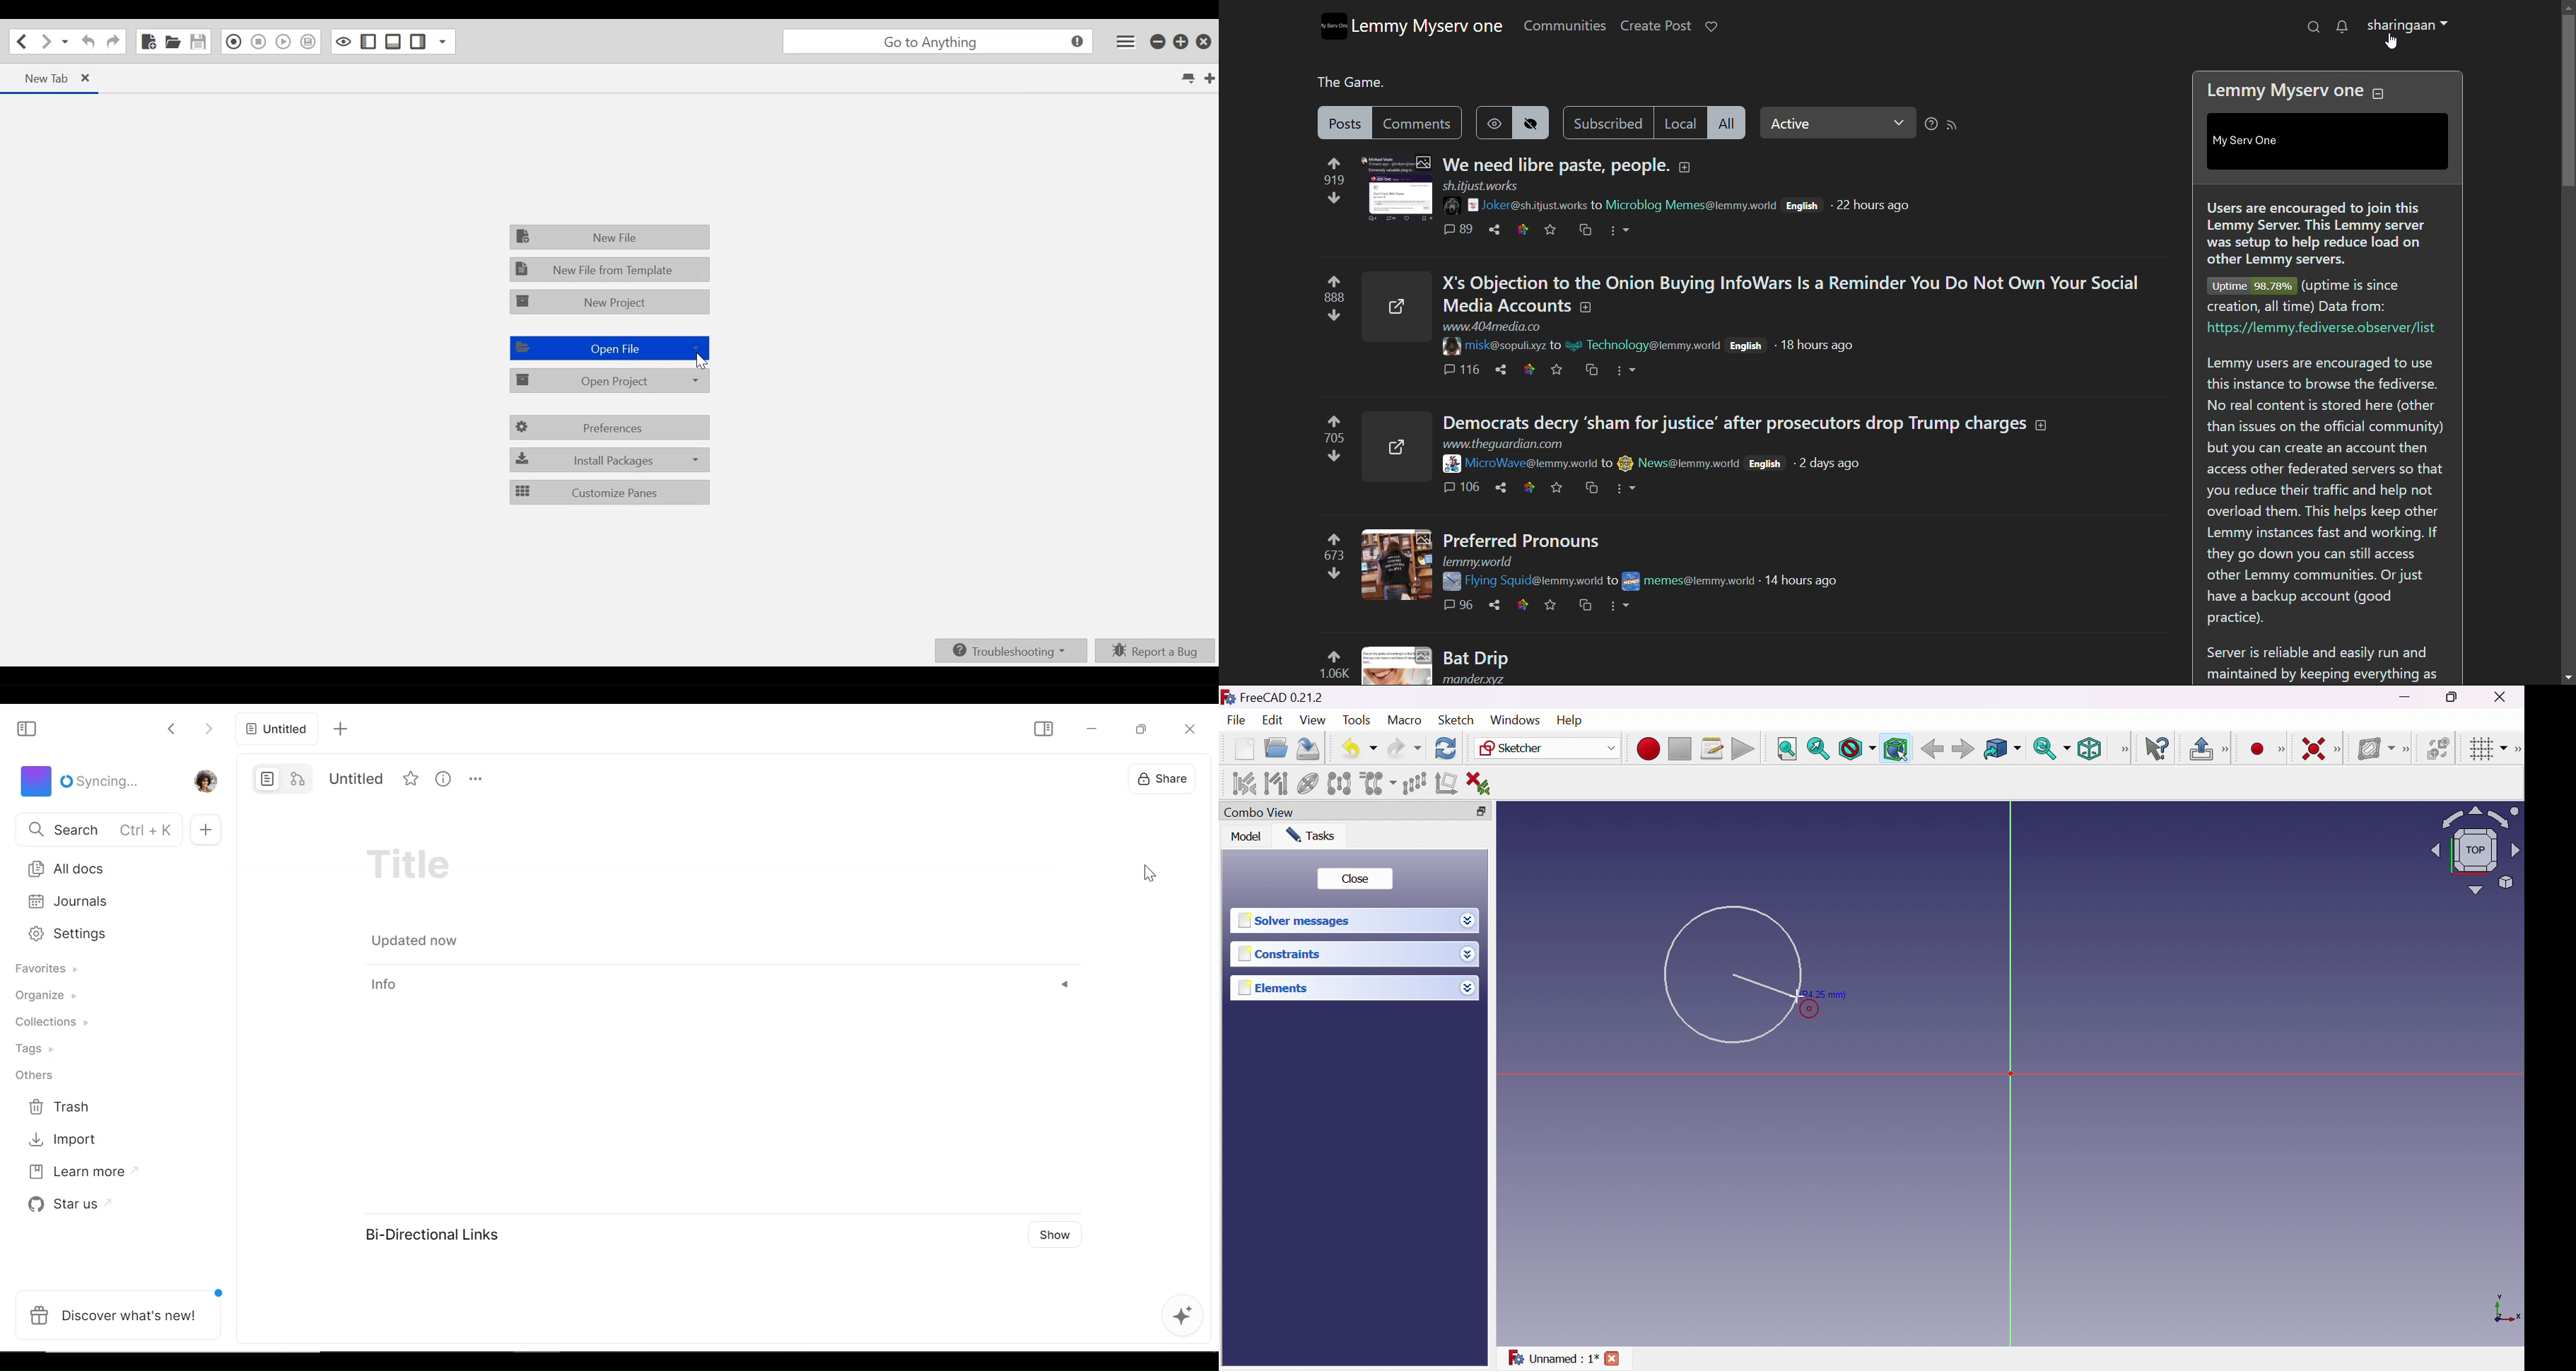 This screenshot has width=2576, height=1372. What do you see at coordinates (2408, 750) in the screenshot?
I see `Sketcher -spline tools` at bounding box center [2408, 750].